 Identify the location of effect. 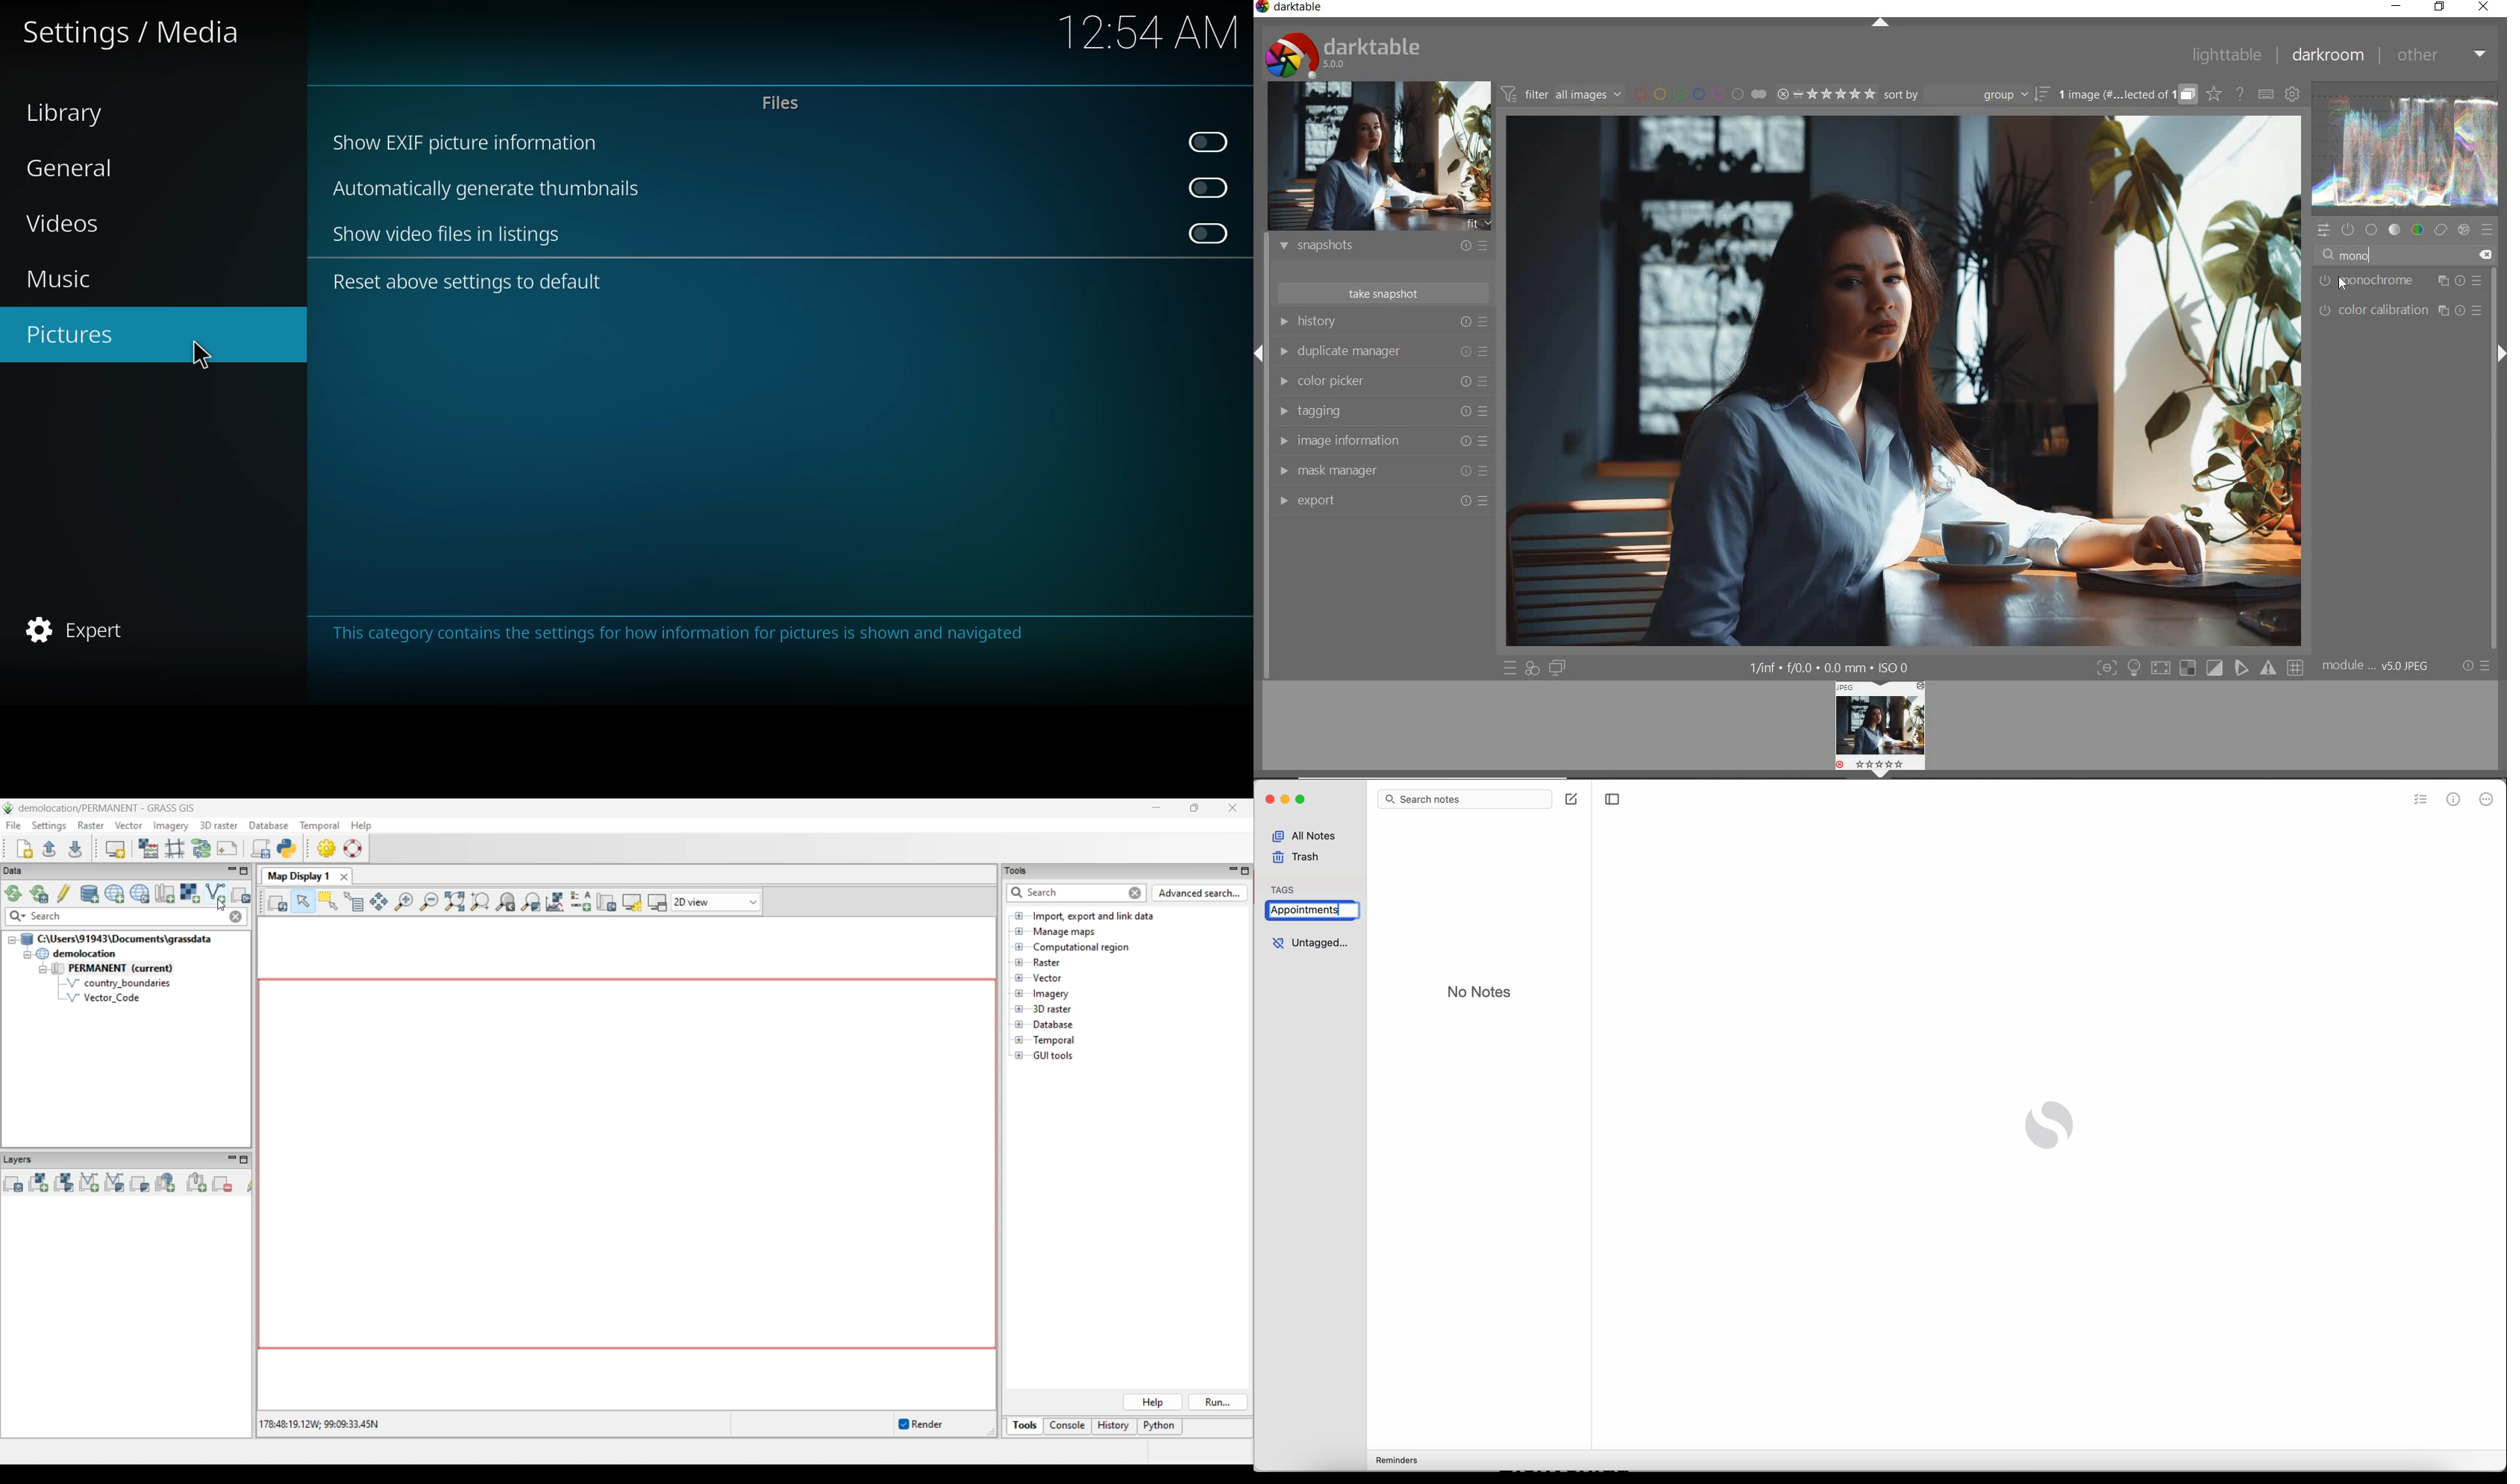
(2464, 229).